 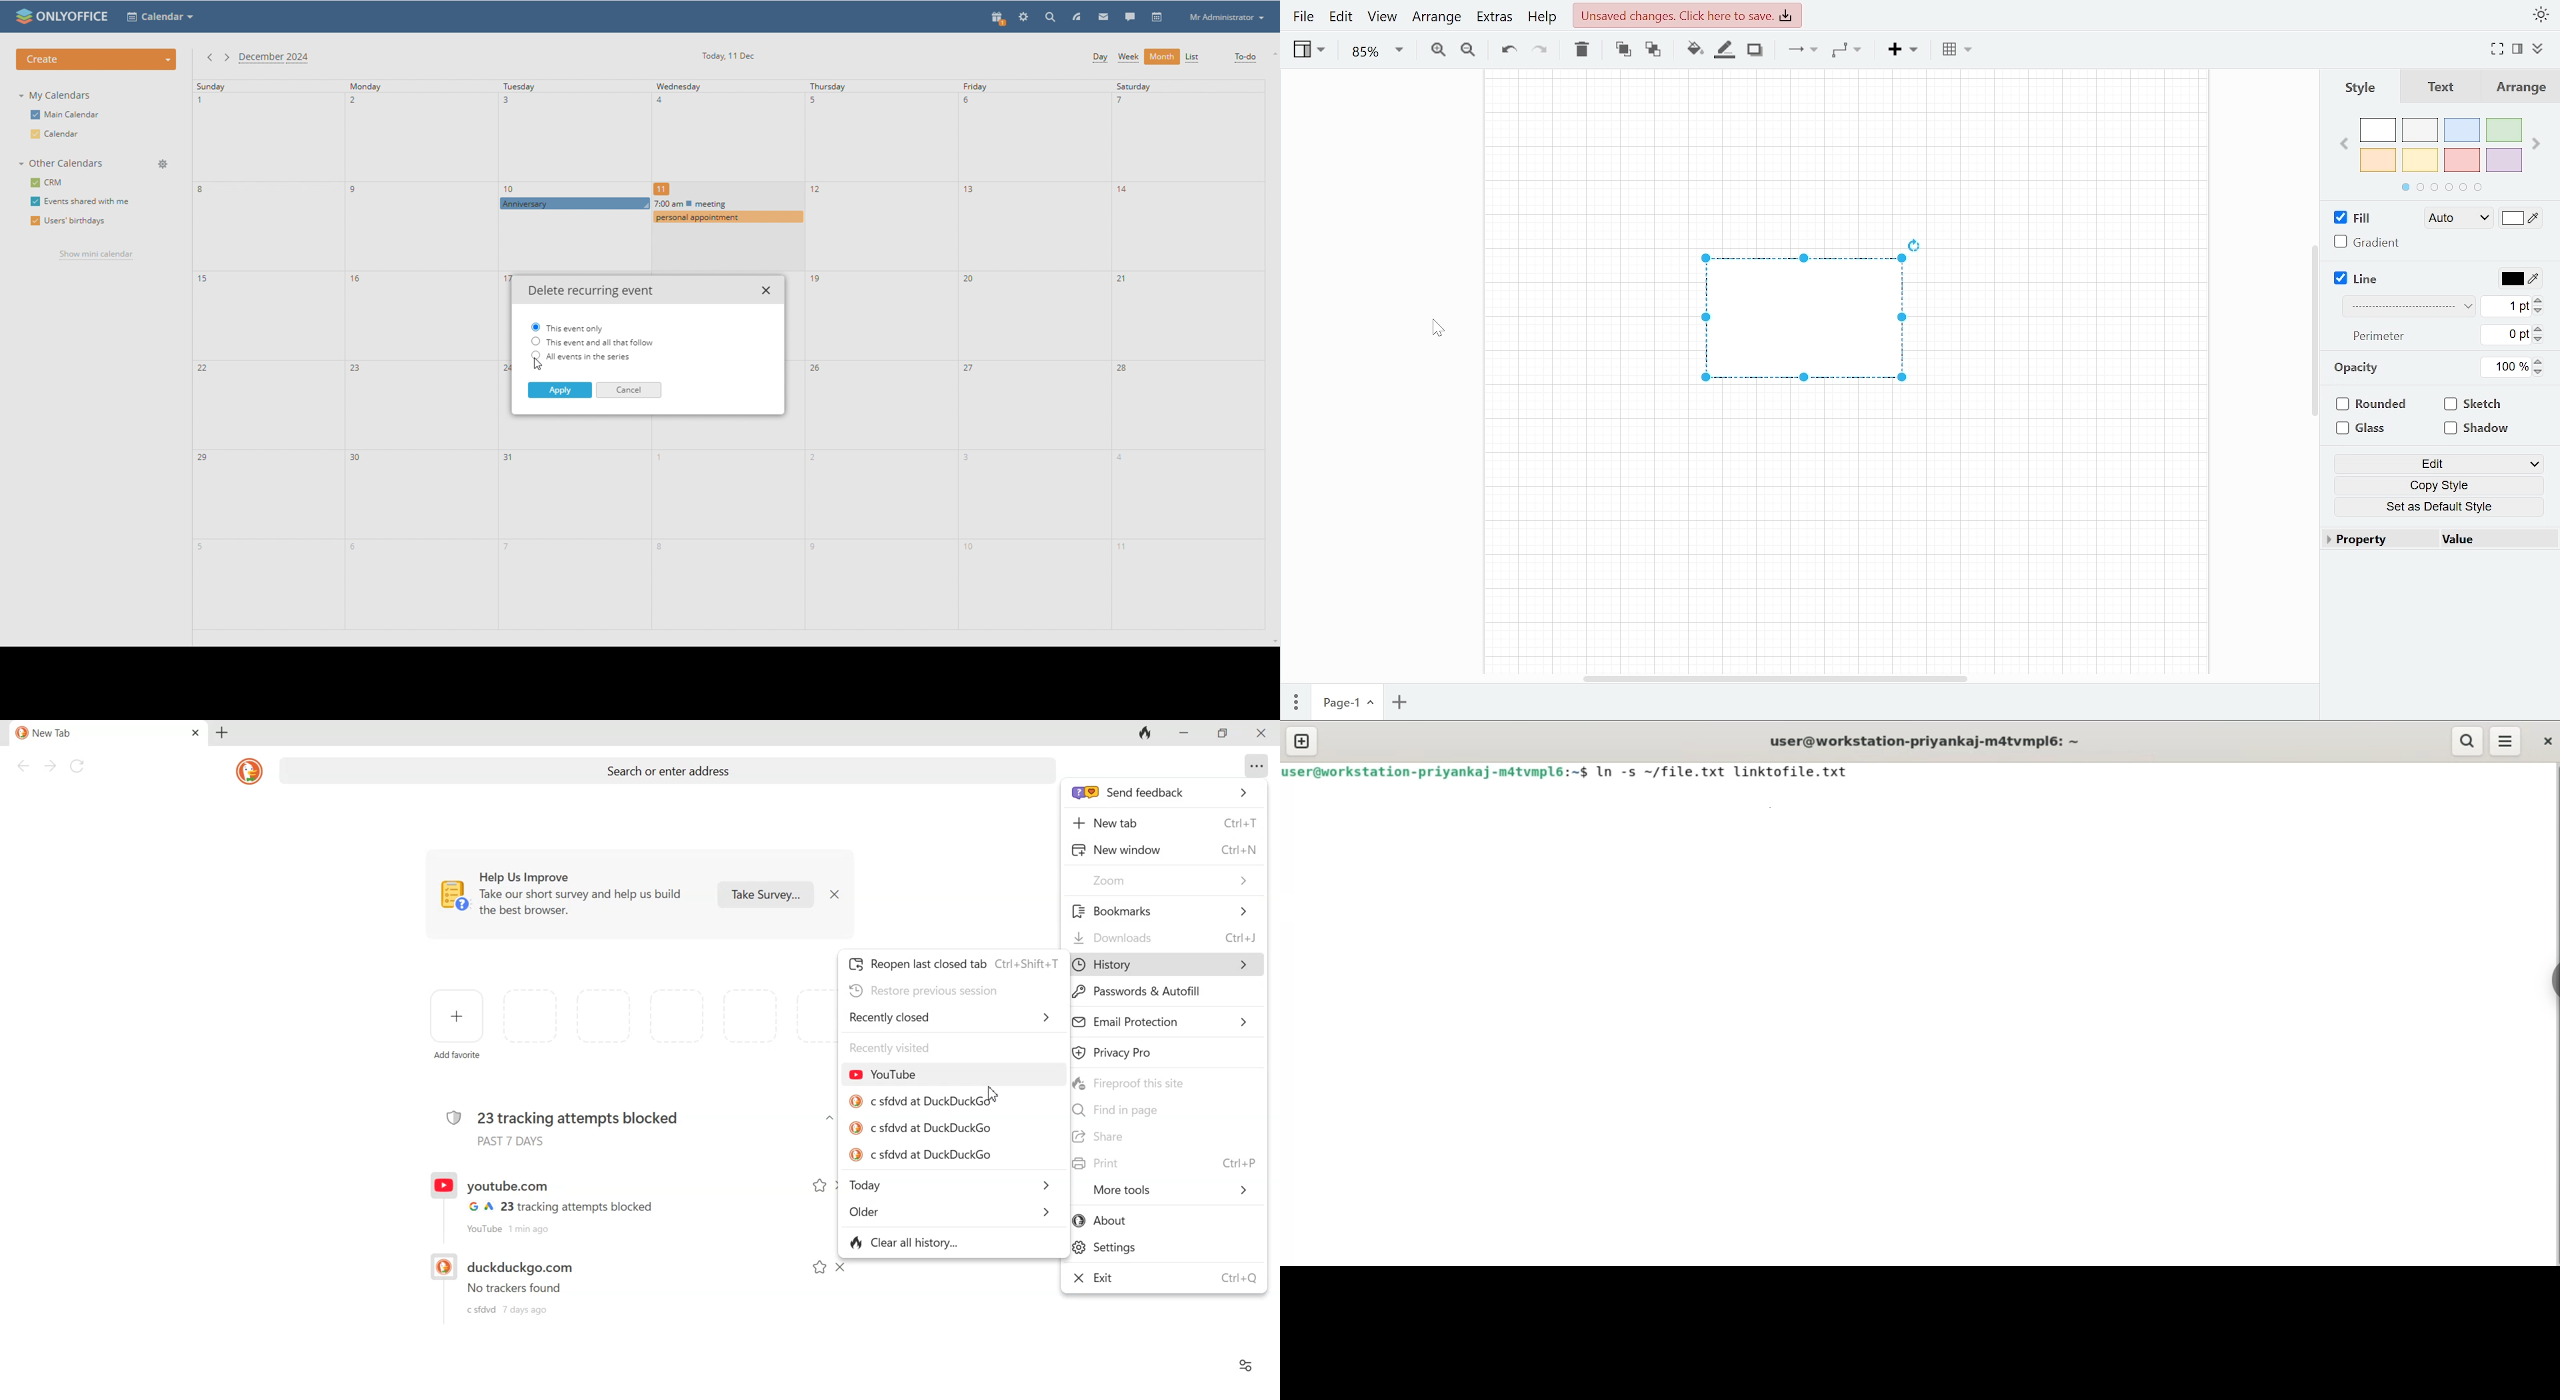 I want to click on File, so click(x=1304, y=19).